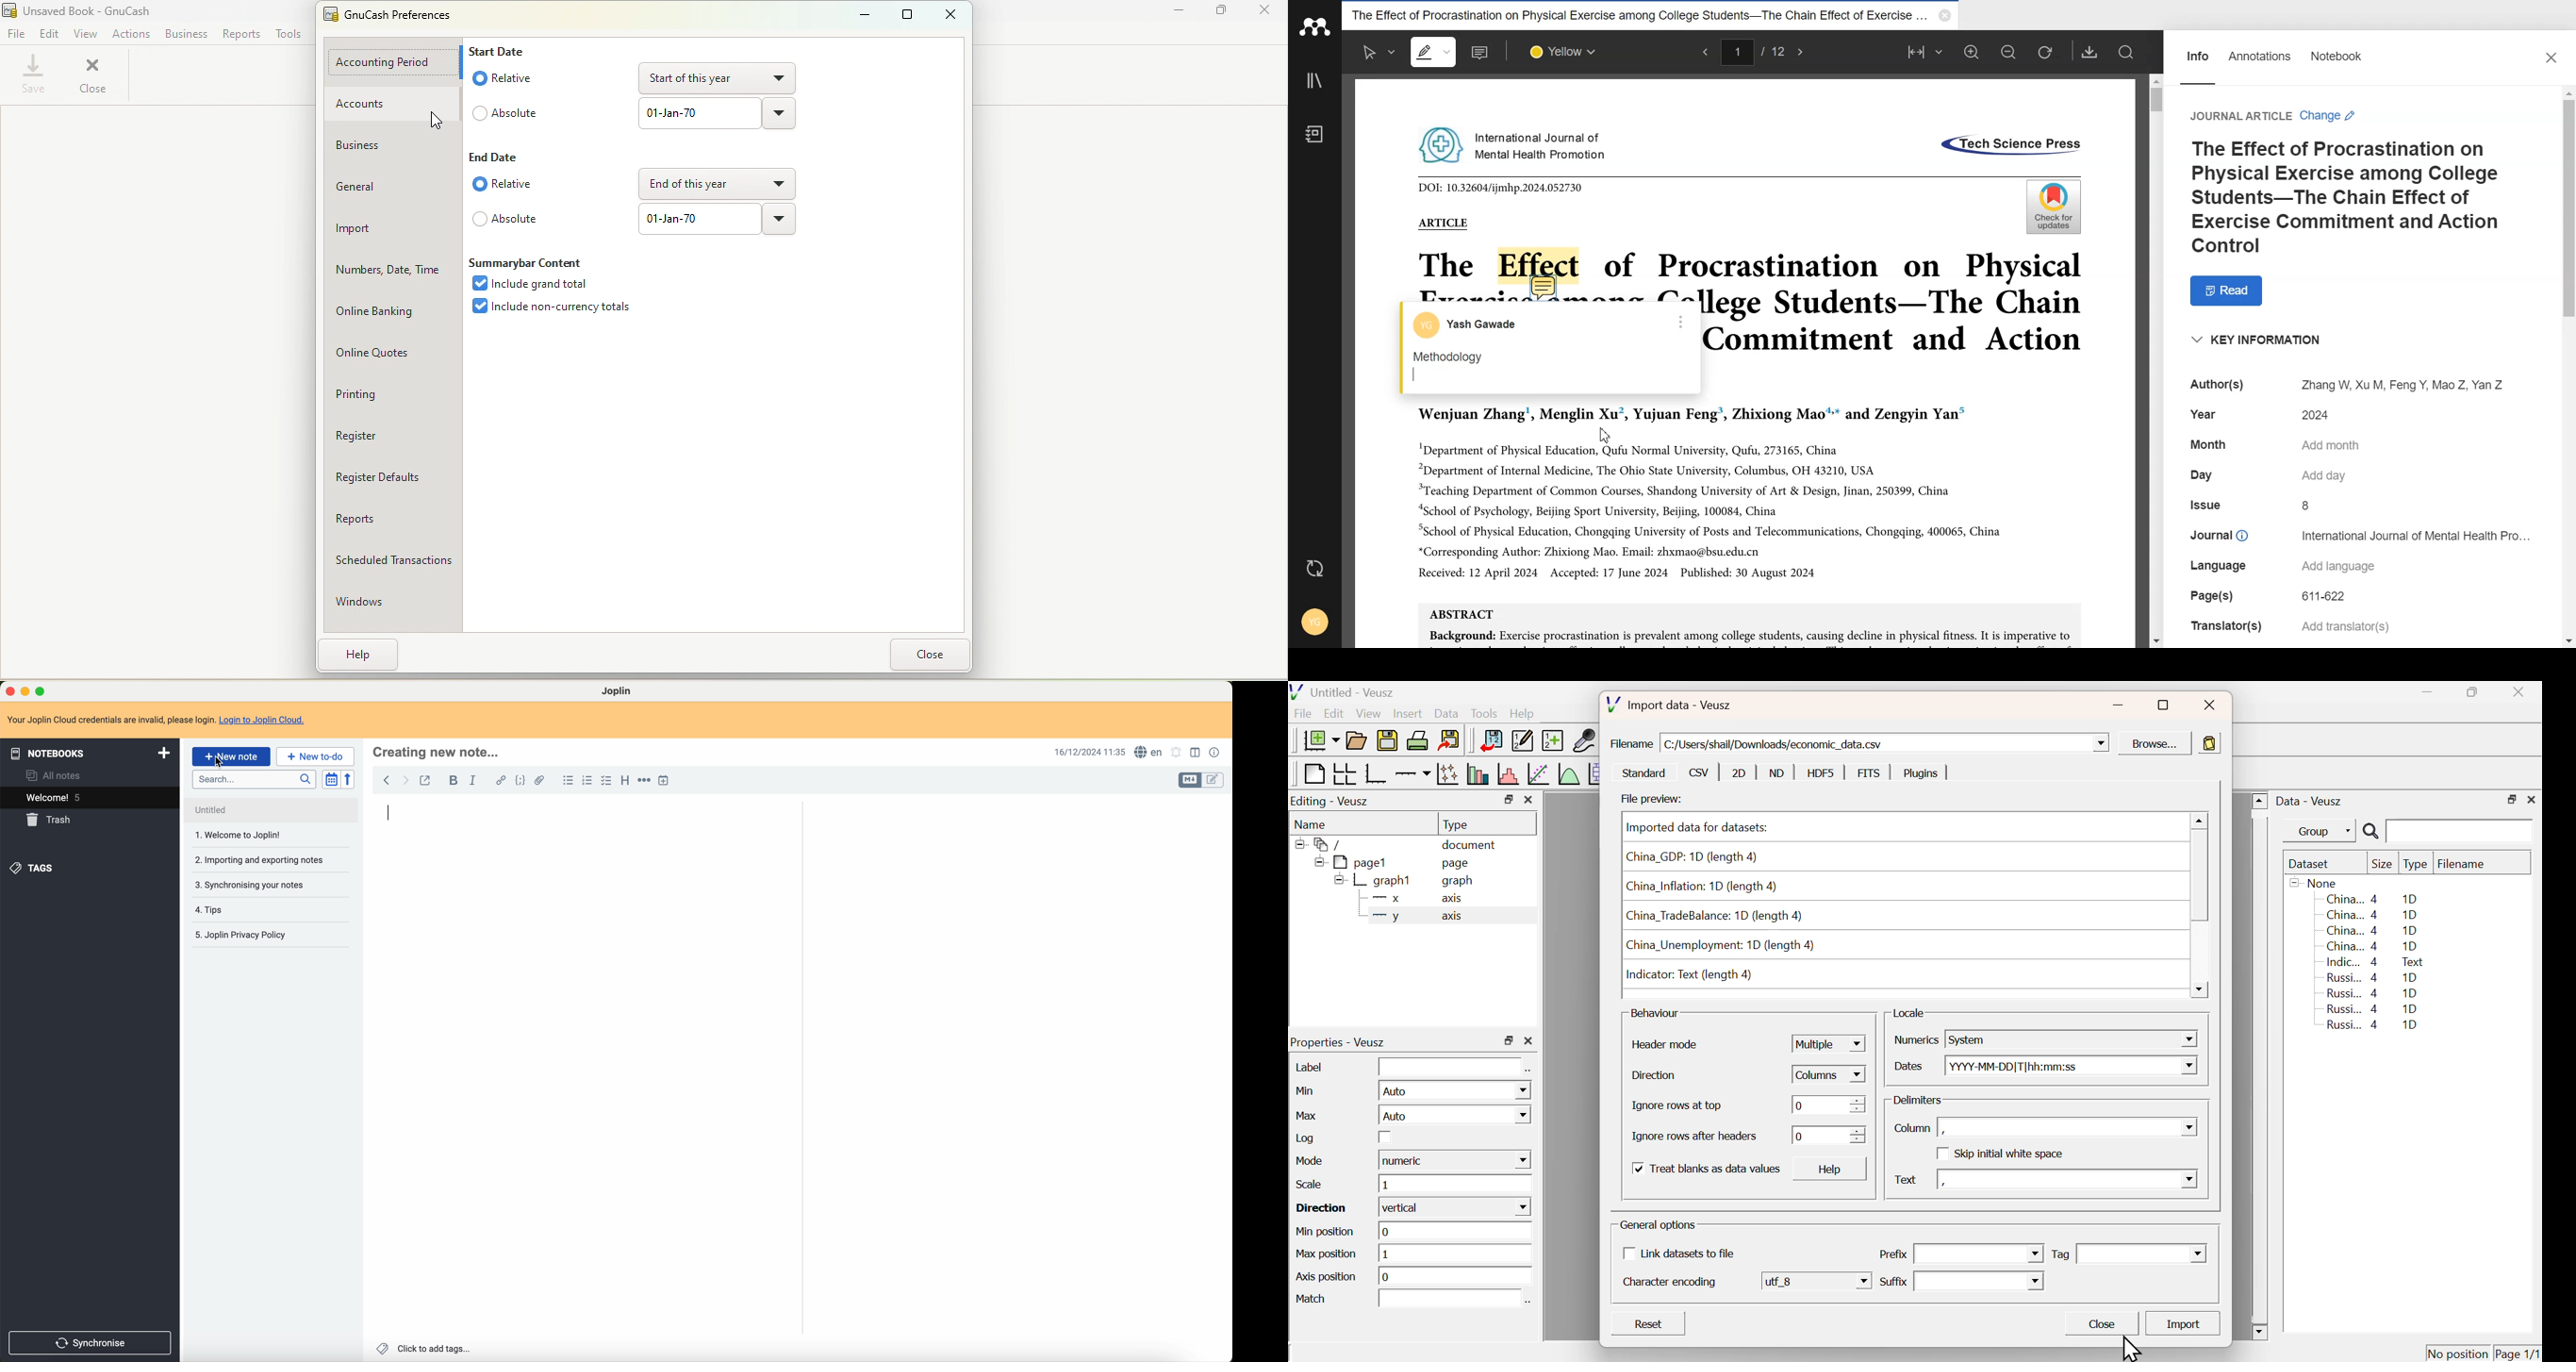 The width and height of the screenshot is (2576, 1372). Describe the element at coordinates (588, 782) in the screenshot. I see `numbered list` at that location.